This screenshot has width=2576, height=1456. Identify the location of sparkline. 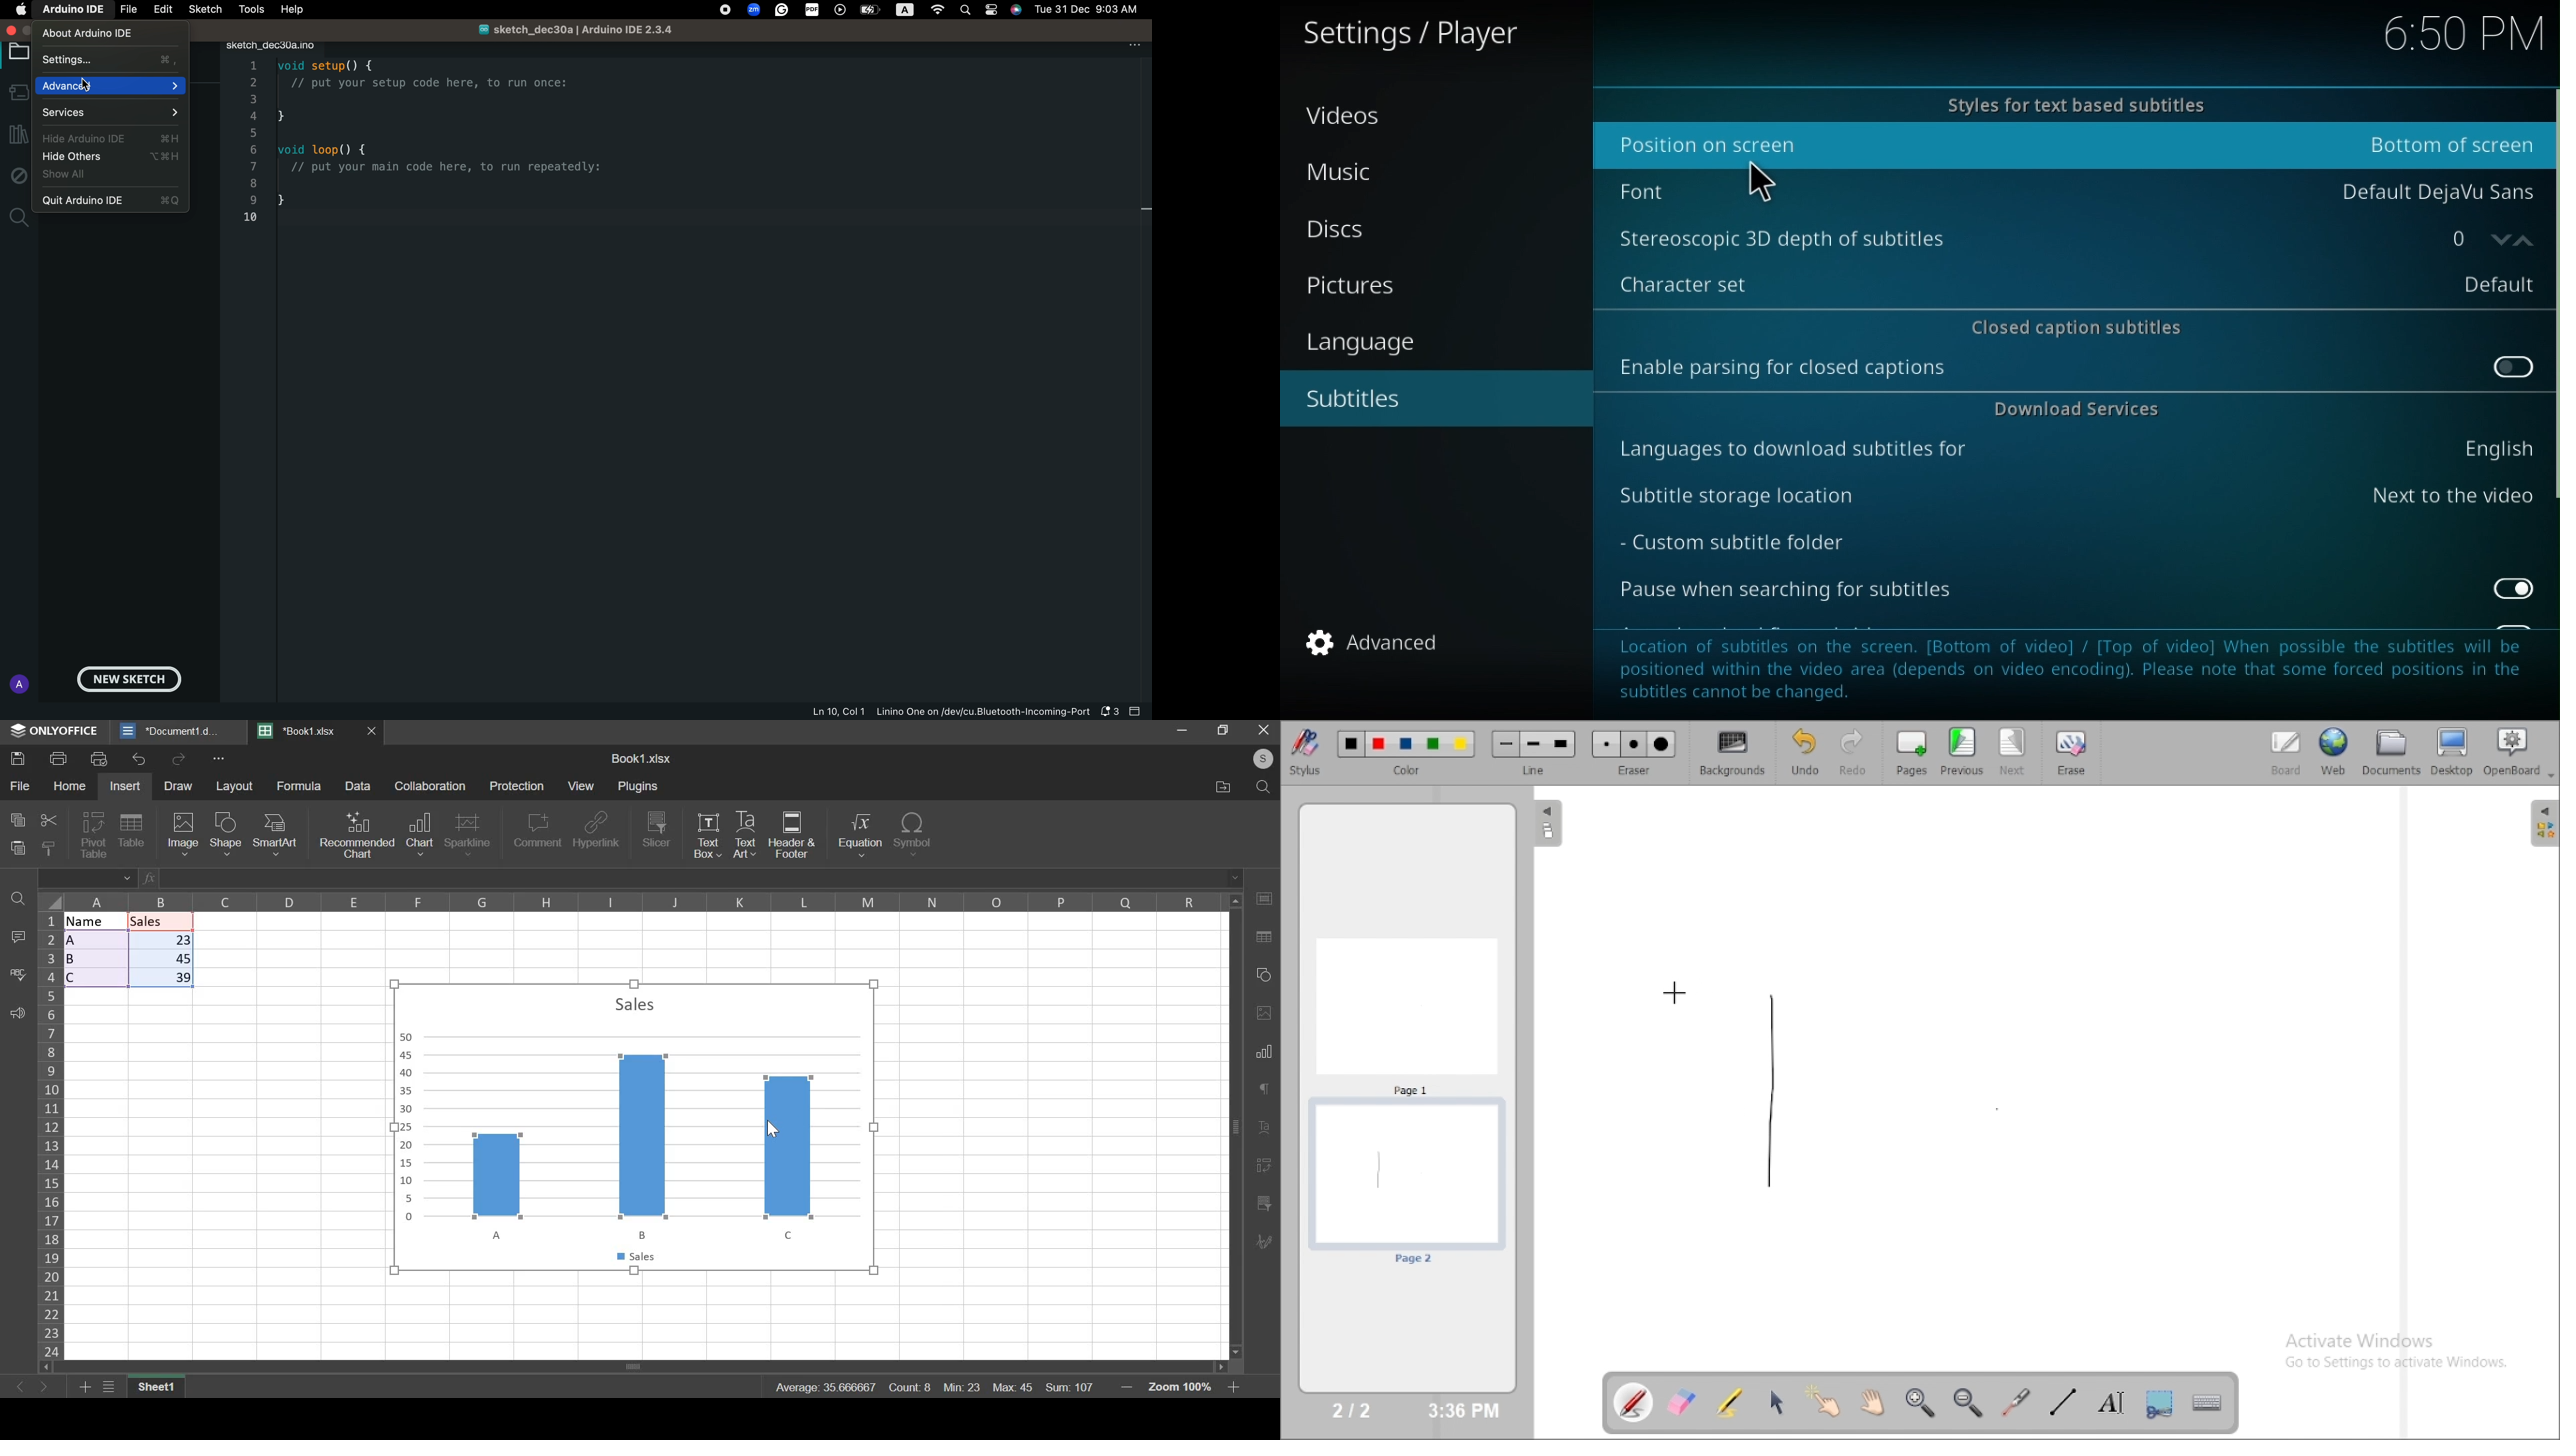
(468, 835).